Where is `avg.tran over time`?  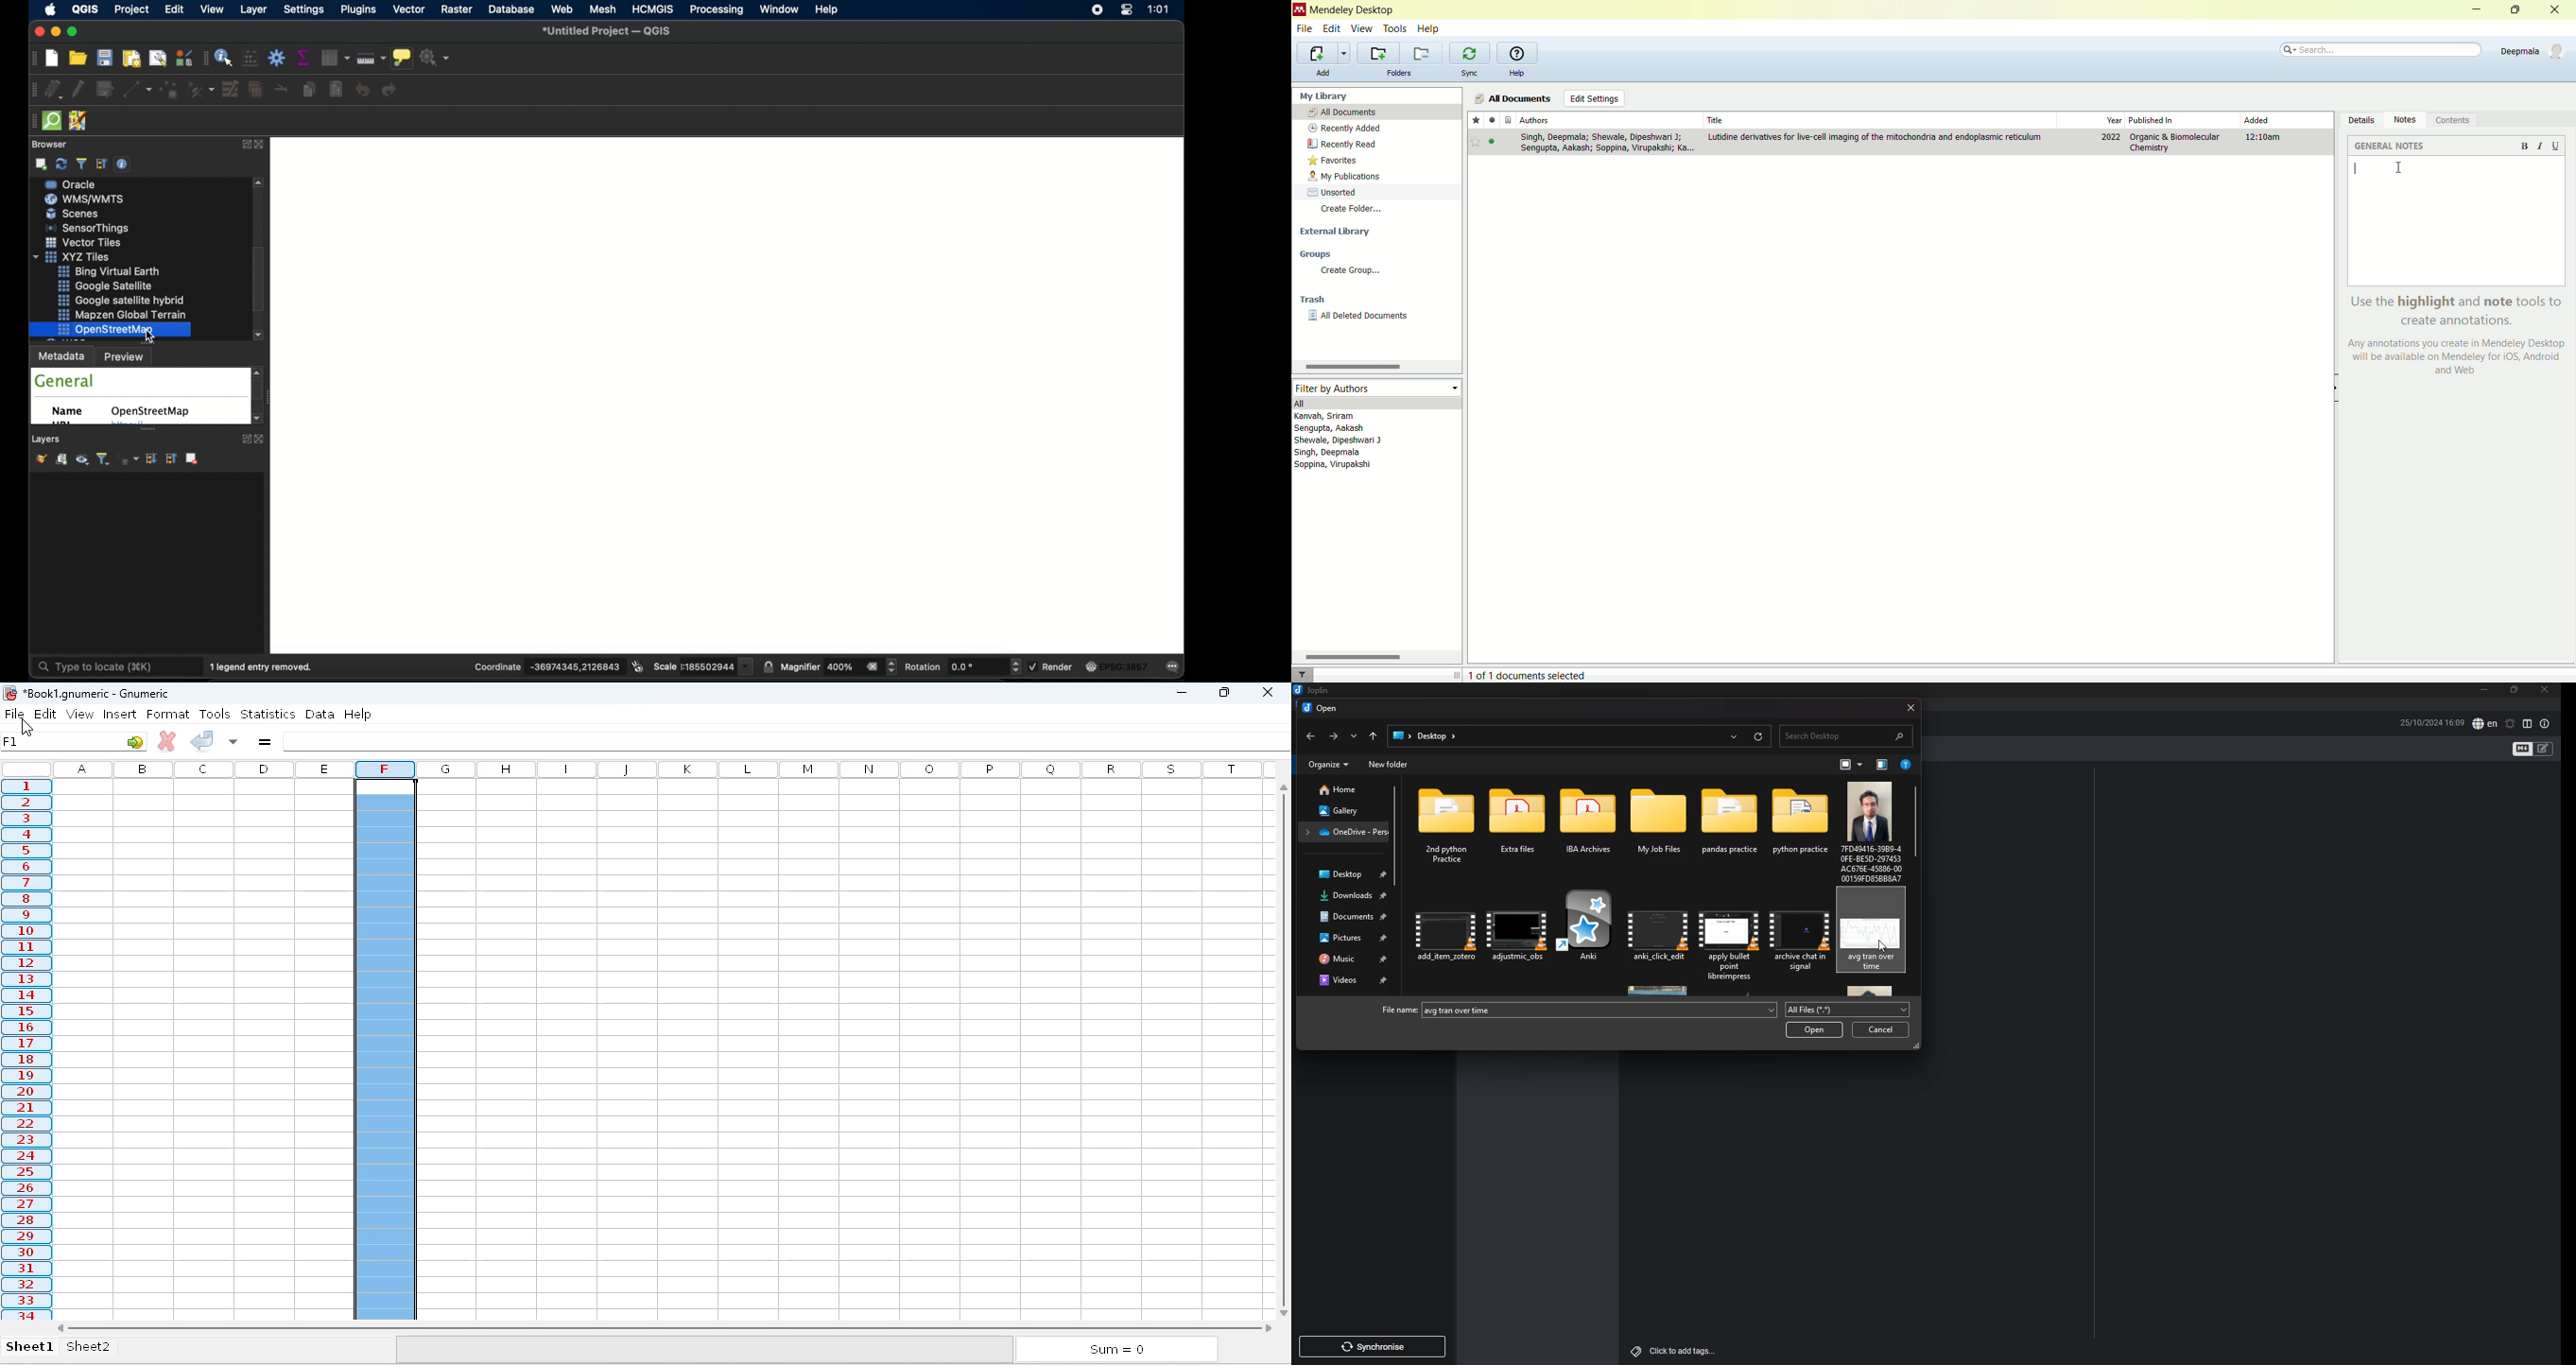
avg.tran over time is located at coordinates (1603, 1011).